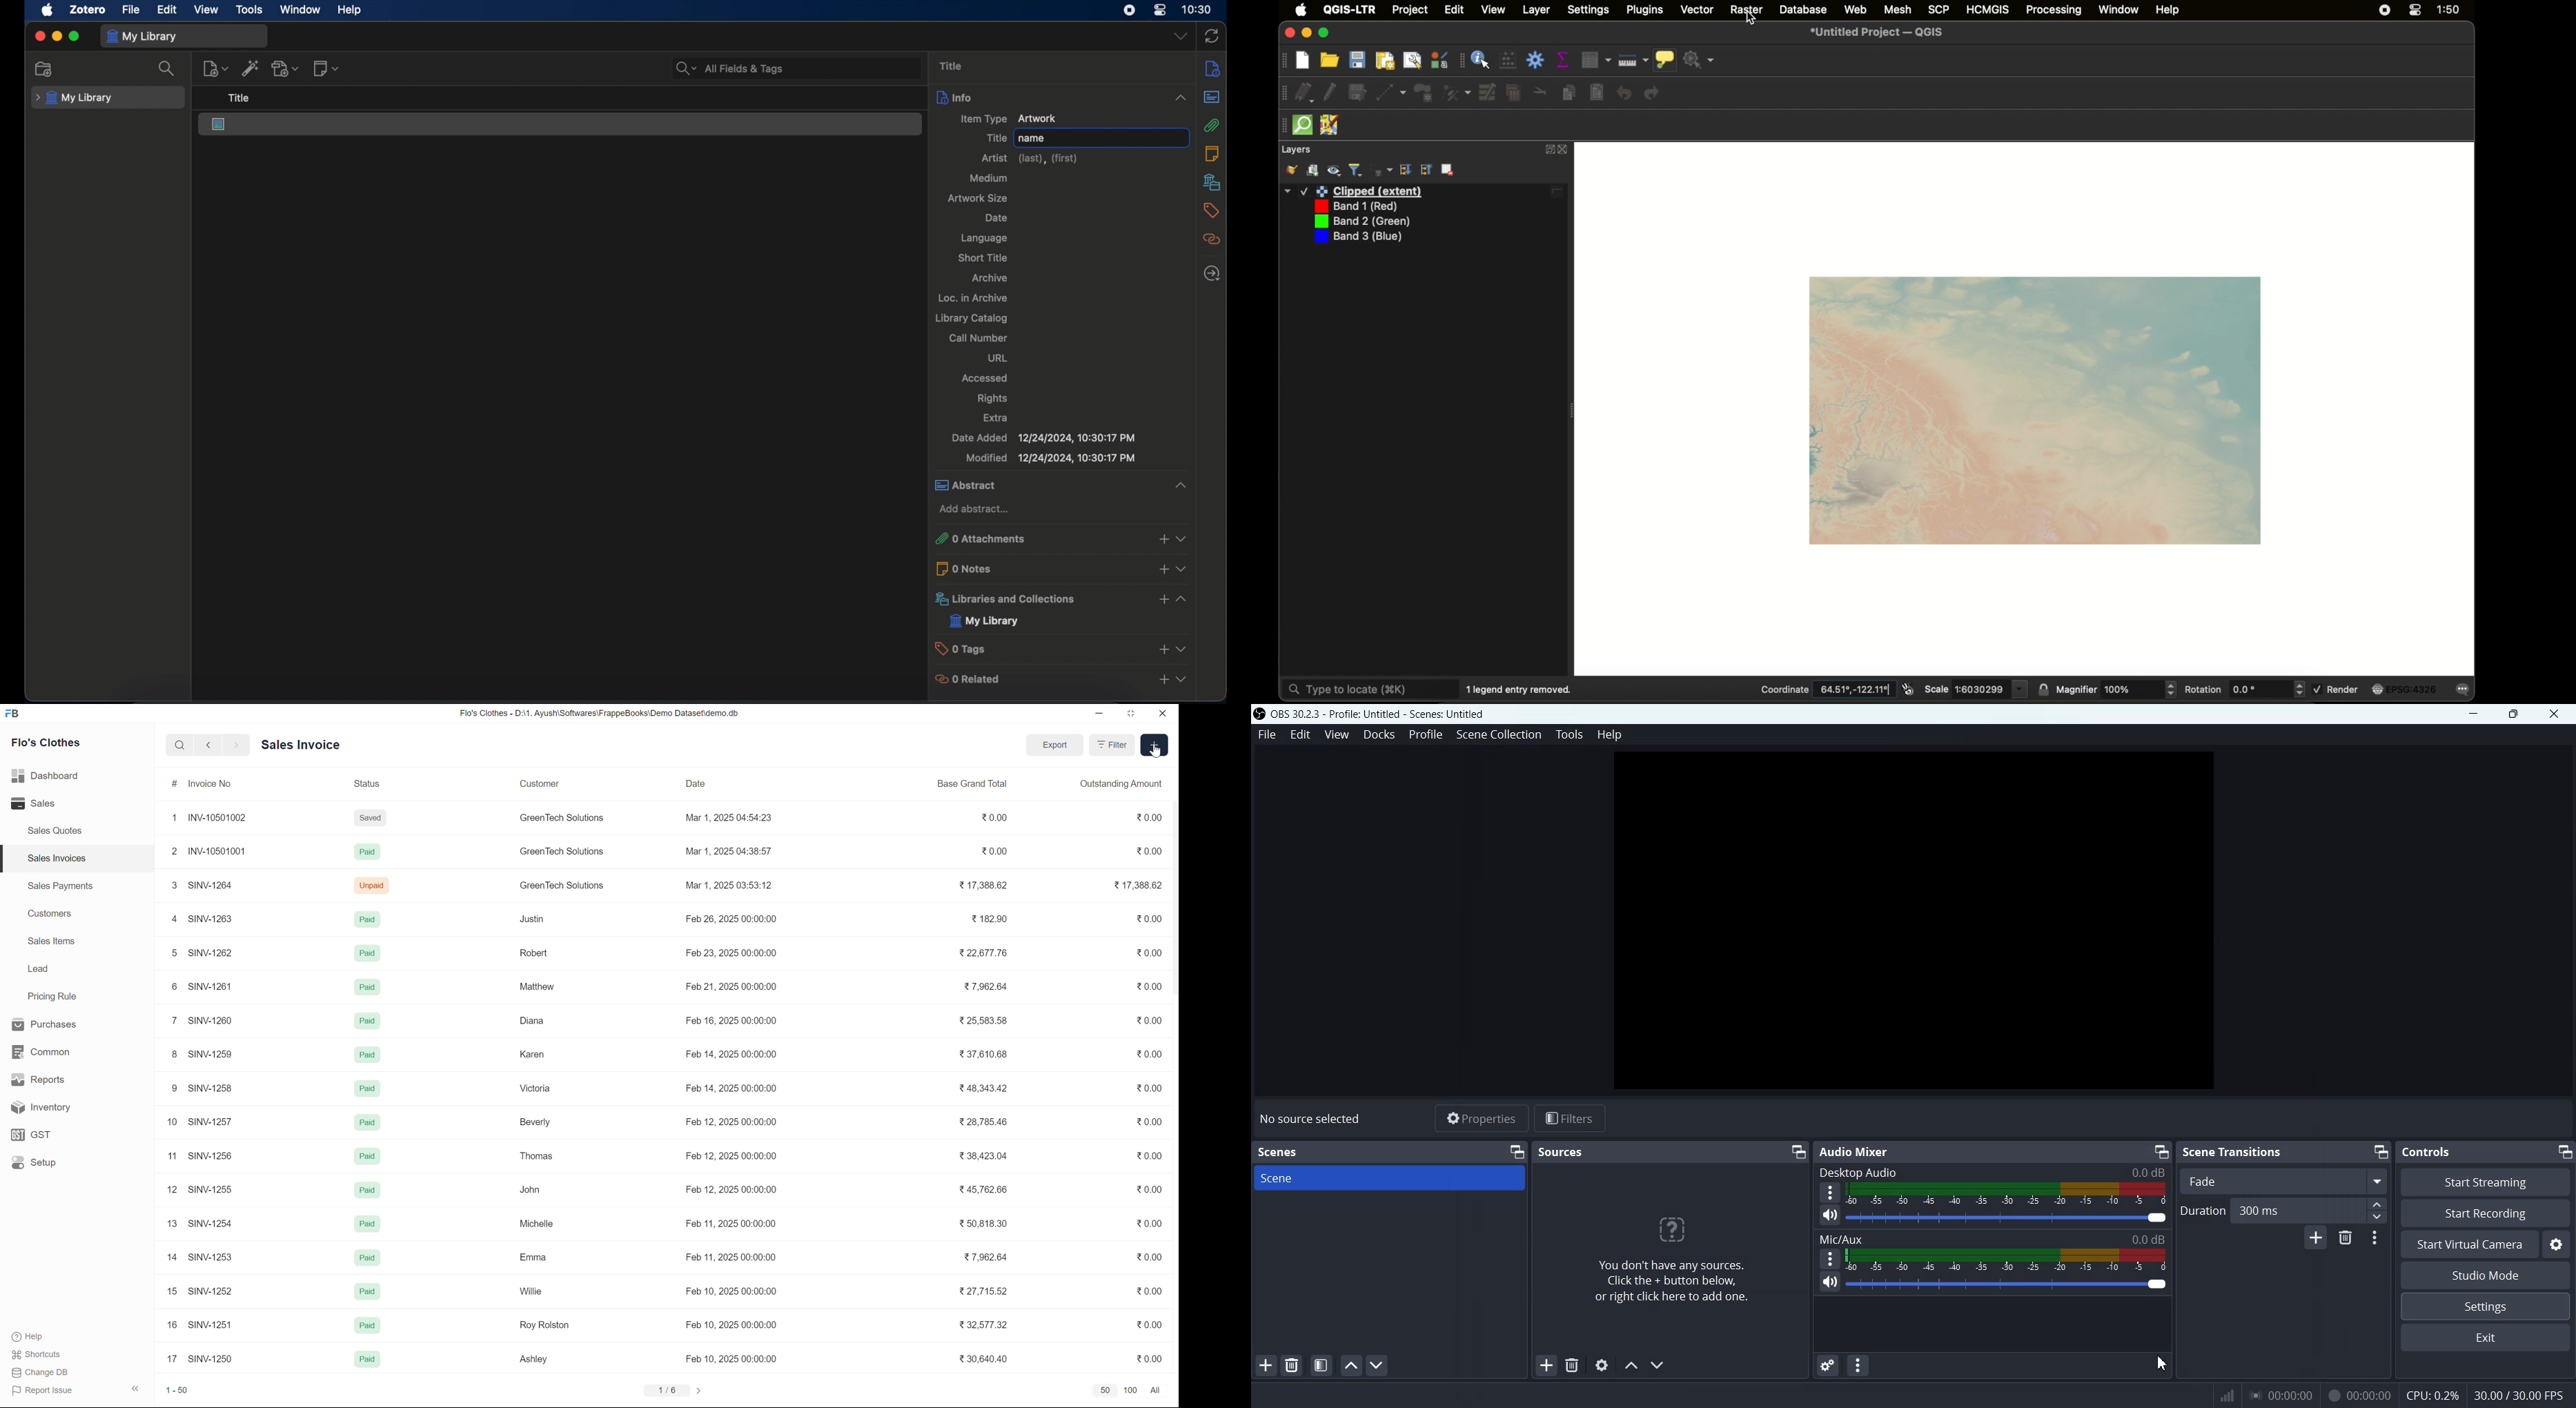 Image resolution: width=2576 pixels, height=1428 pixels. Describe the element at coordinates (1149, 1190) in the screenshot. I see `₹0.00` at that location.